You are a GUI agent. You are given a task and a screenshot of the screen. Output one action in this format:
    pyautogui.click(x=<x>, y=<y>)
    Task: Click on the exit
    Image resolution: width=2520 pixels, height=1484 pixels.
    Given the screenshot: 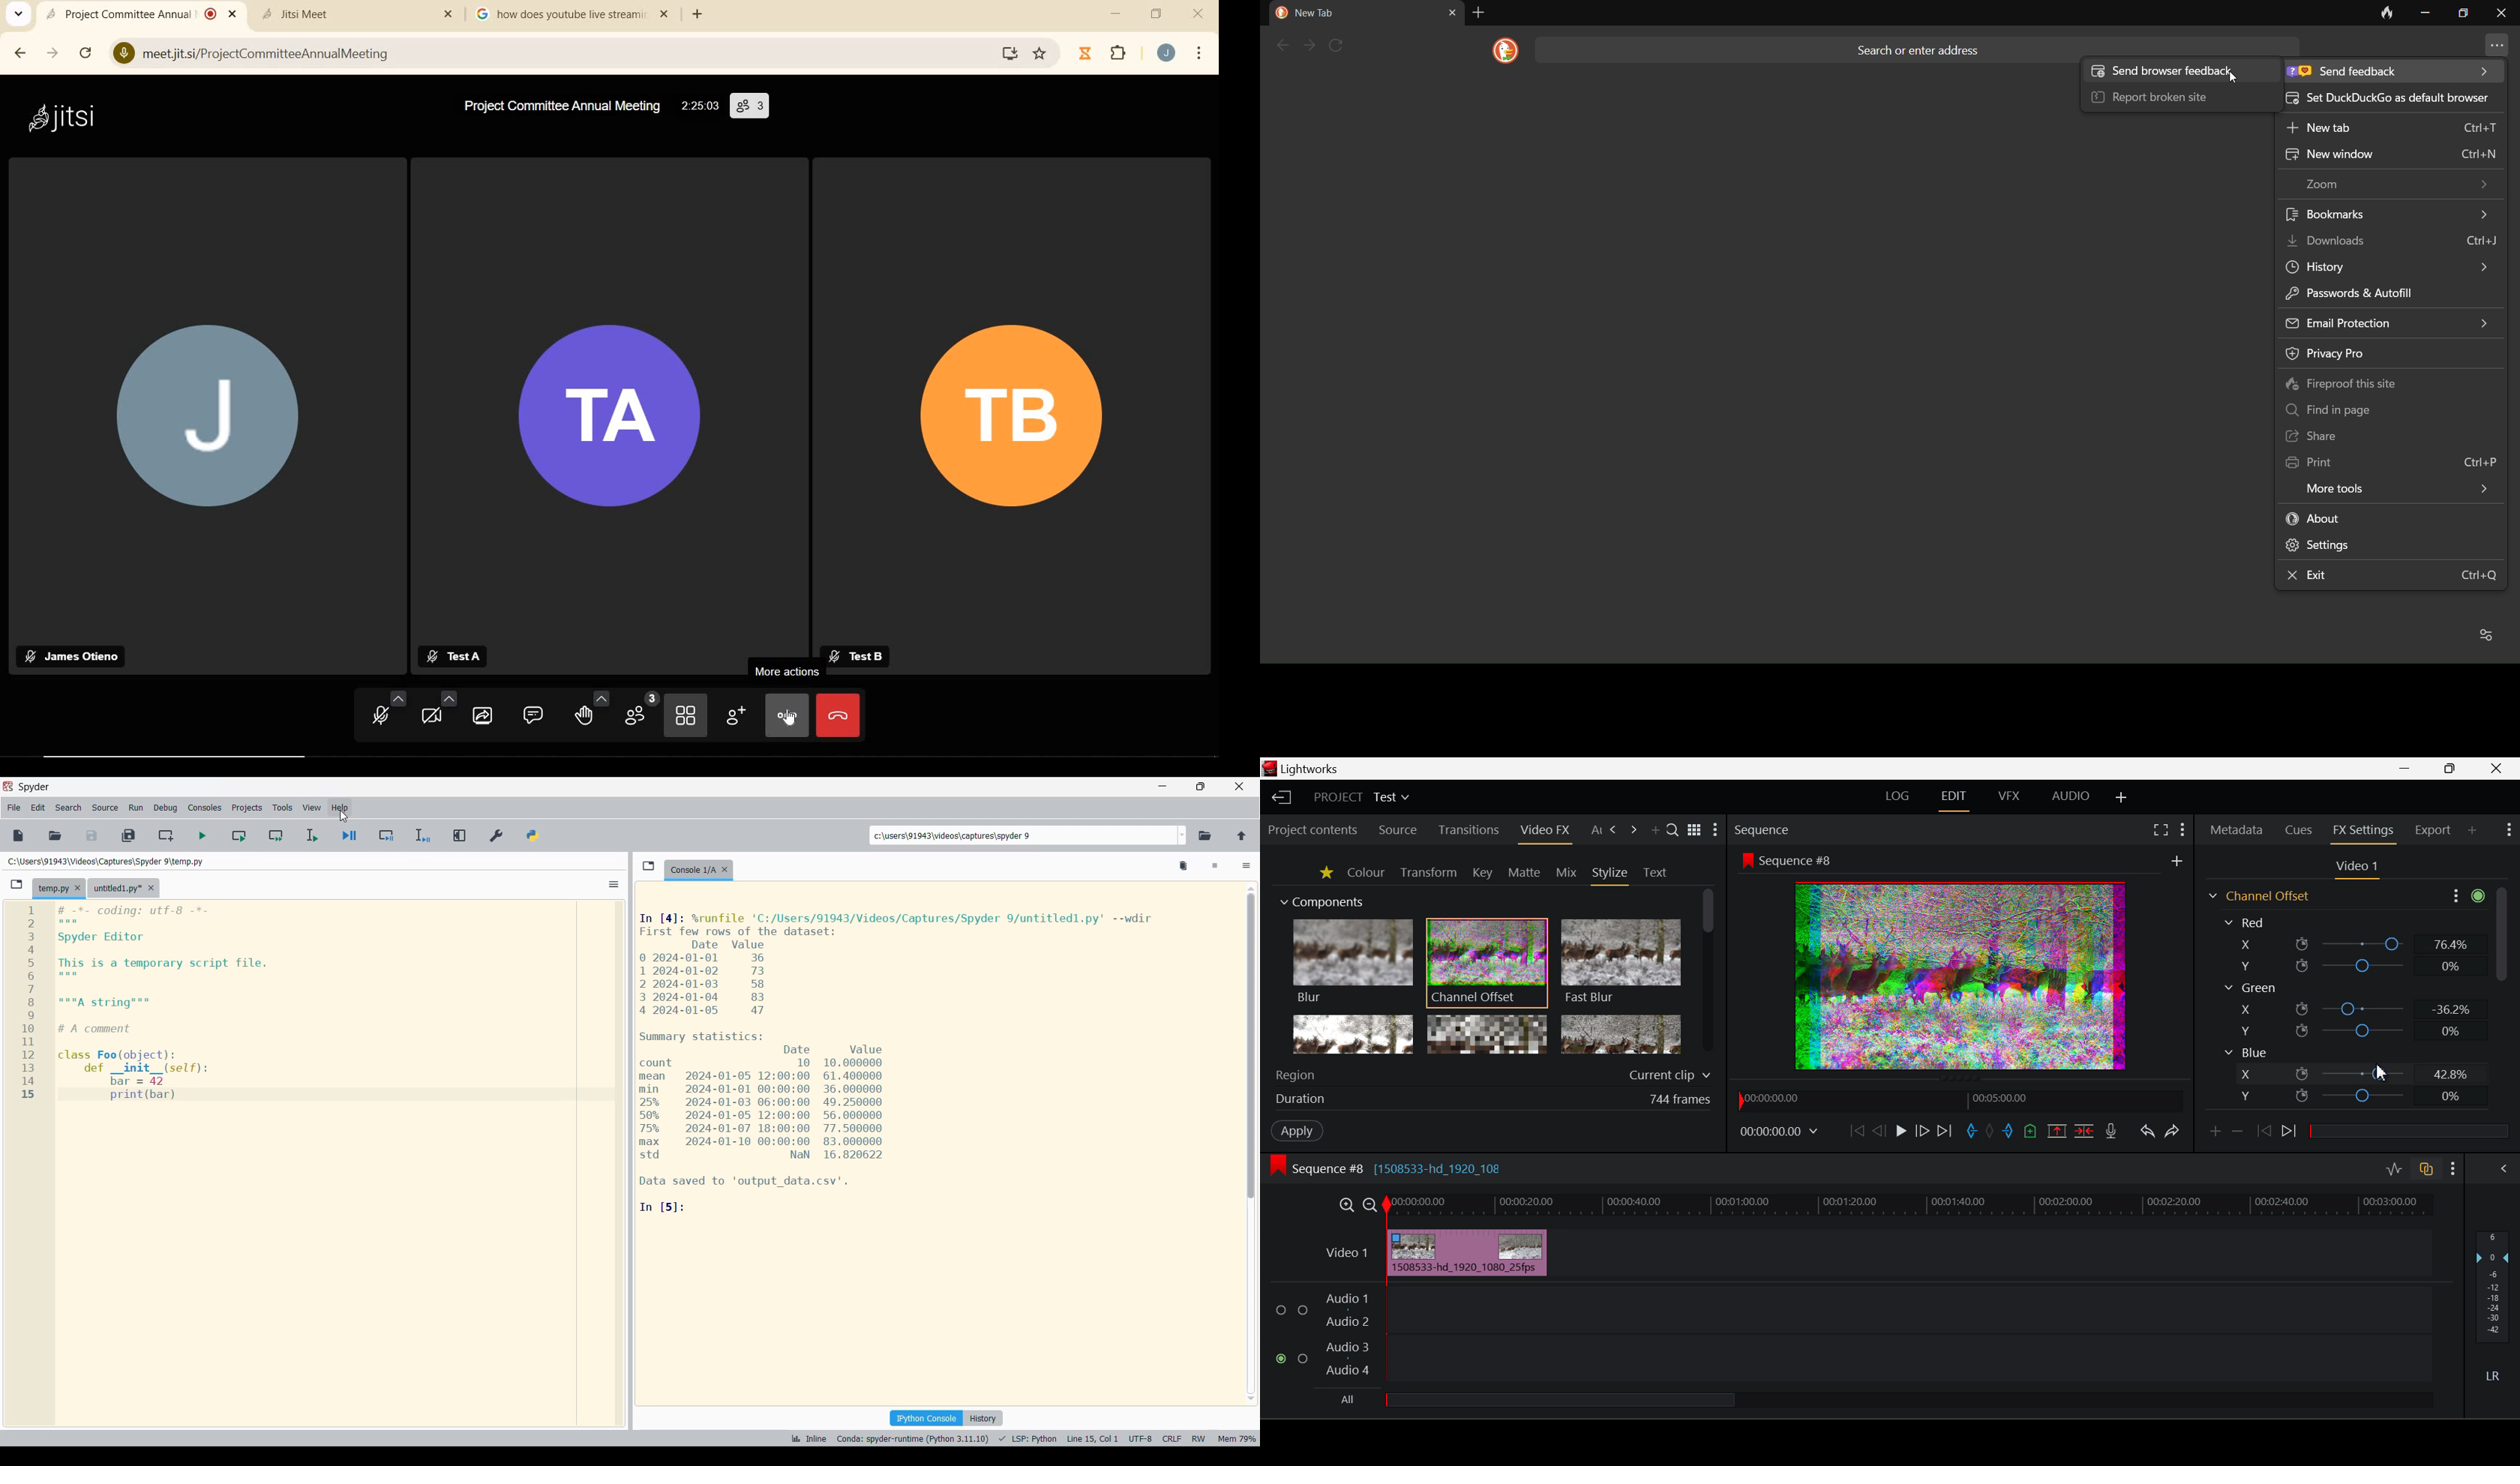 What is the action you would take?
    pyautogui.click(x=2387, y=576)
    